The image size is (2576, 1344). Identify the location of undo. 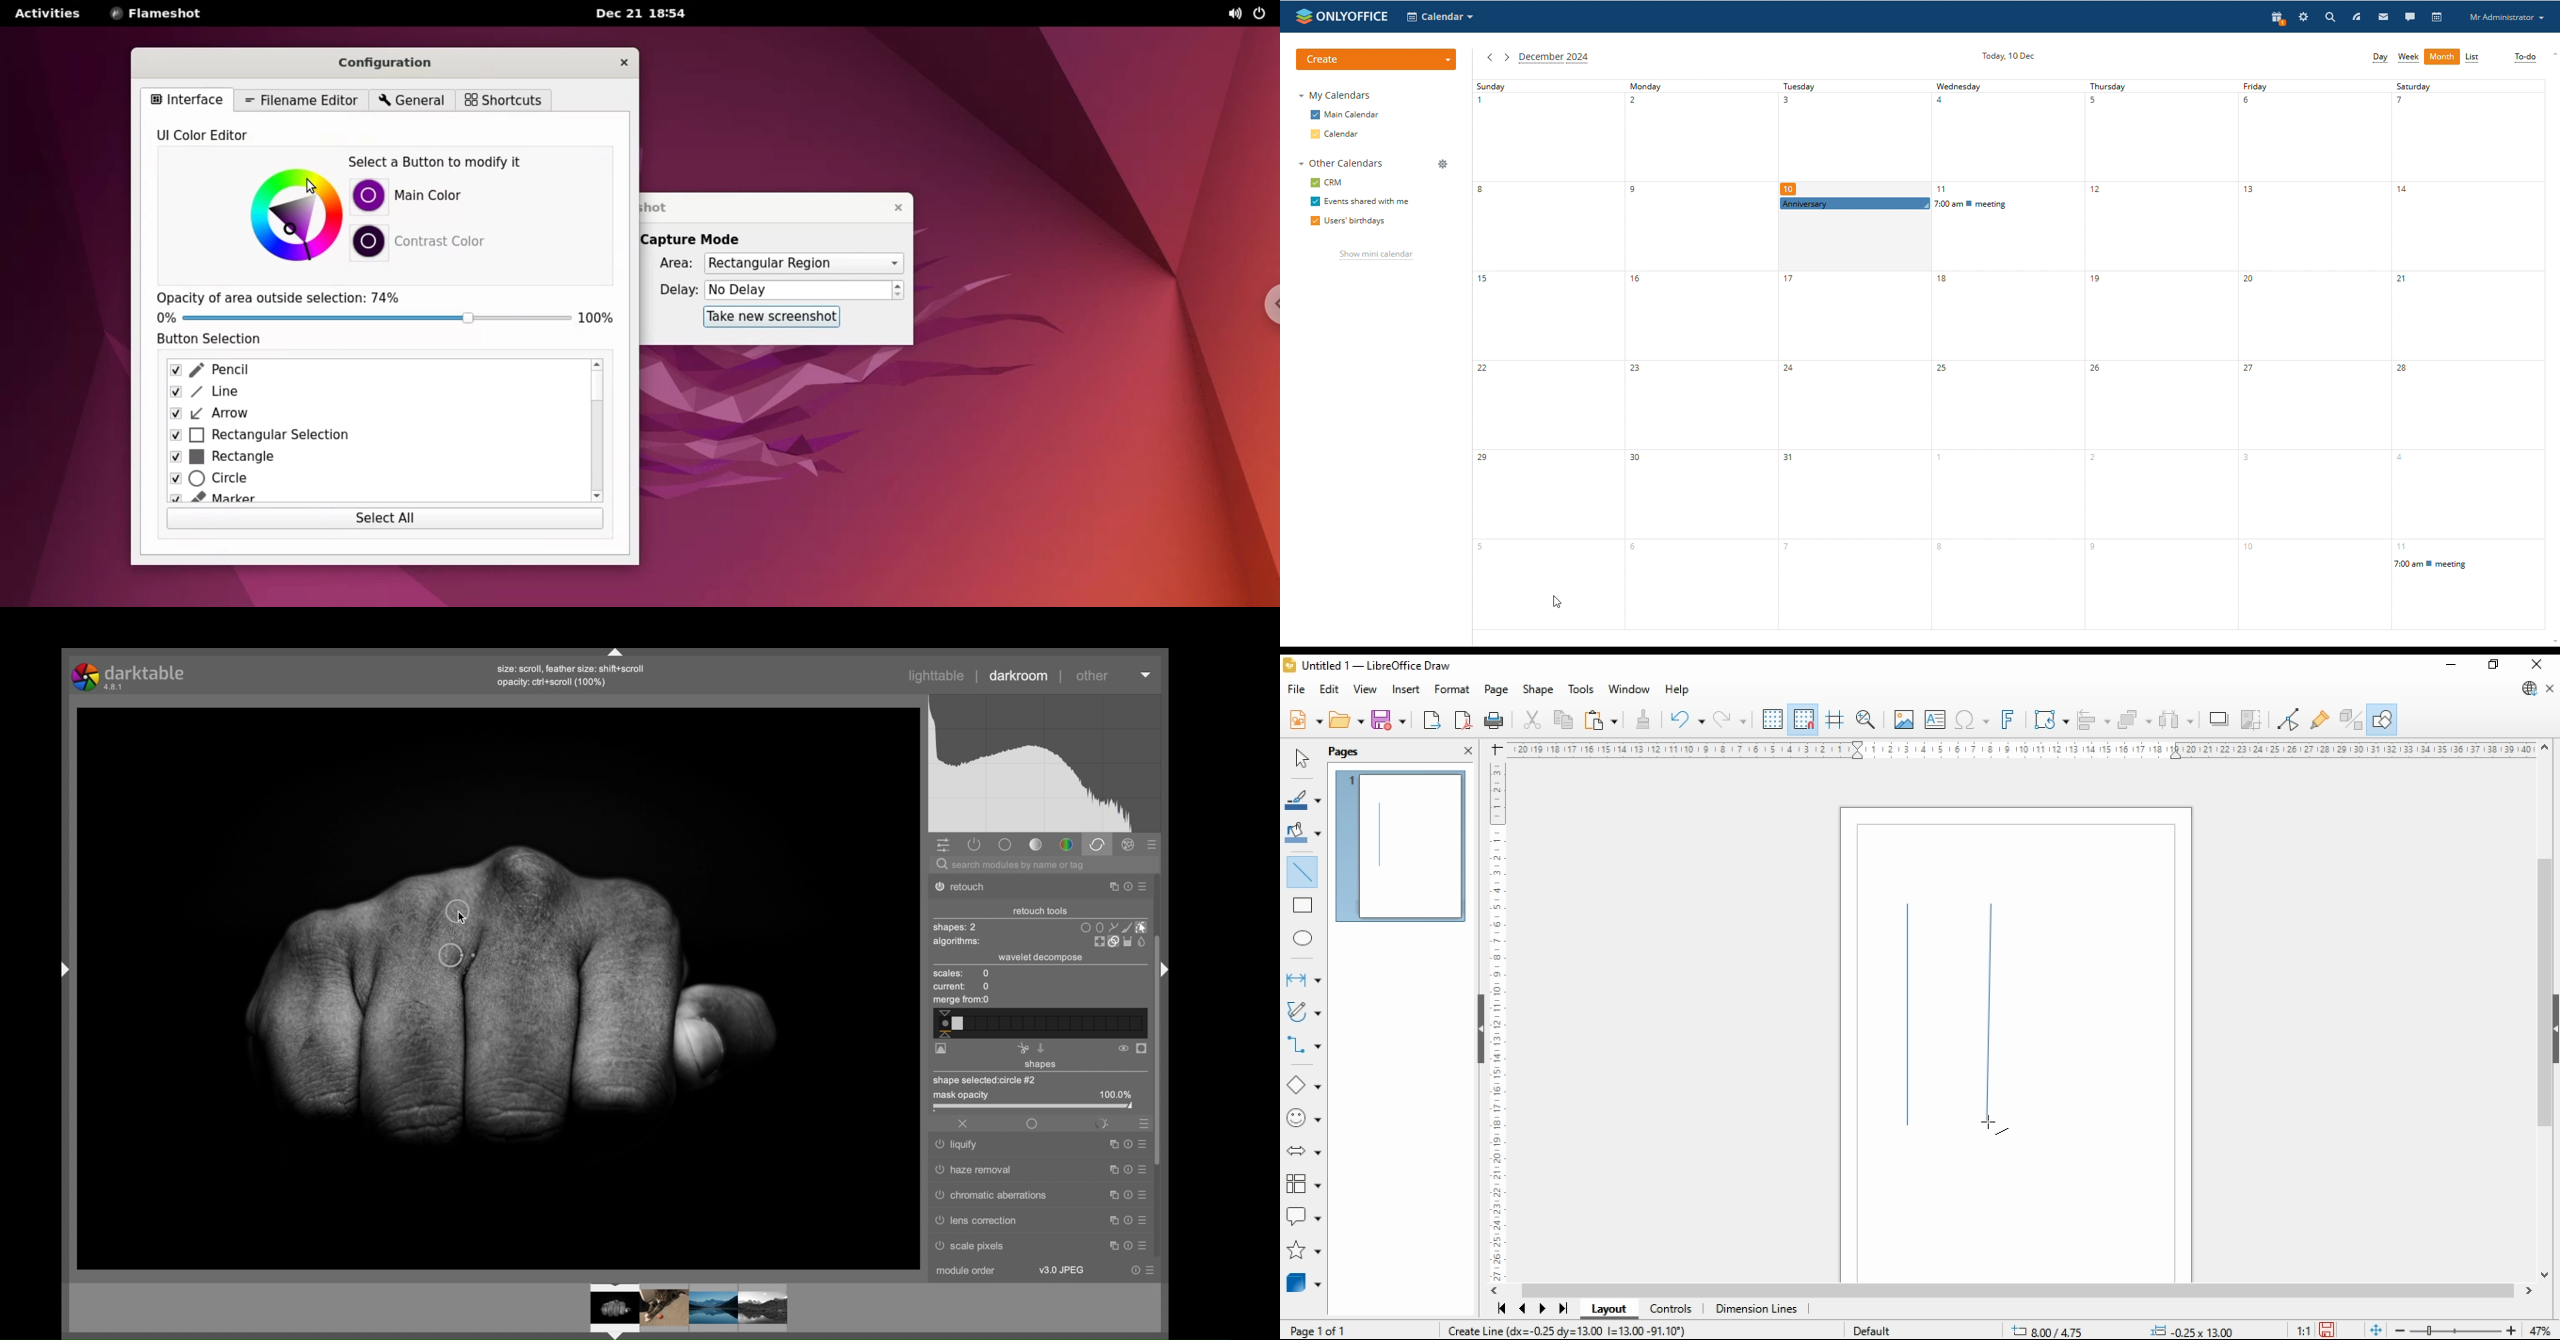
(1732, 720).